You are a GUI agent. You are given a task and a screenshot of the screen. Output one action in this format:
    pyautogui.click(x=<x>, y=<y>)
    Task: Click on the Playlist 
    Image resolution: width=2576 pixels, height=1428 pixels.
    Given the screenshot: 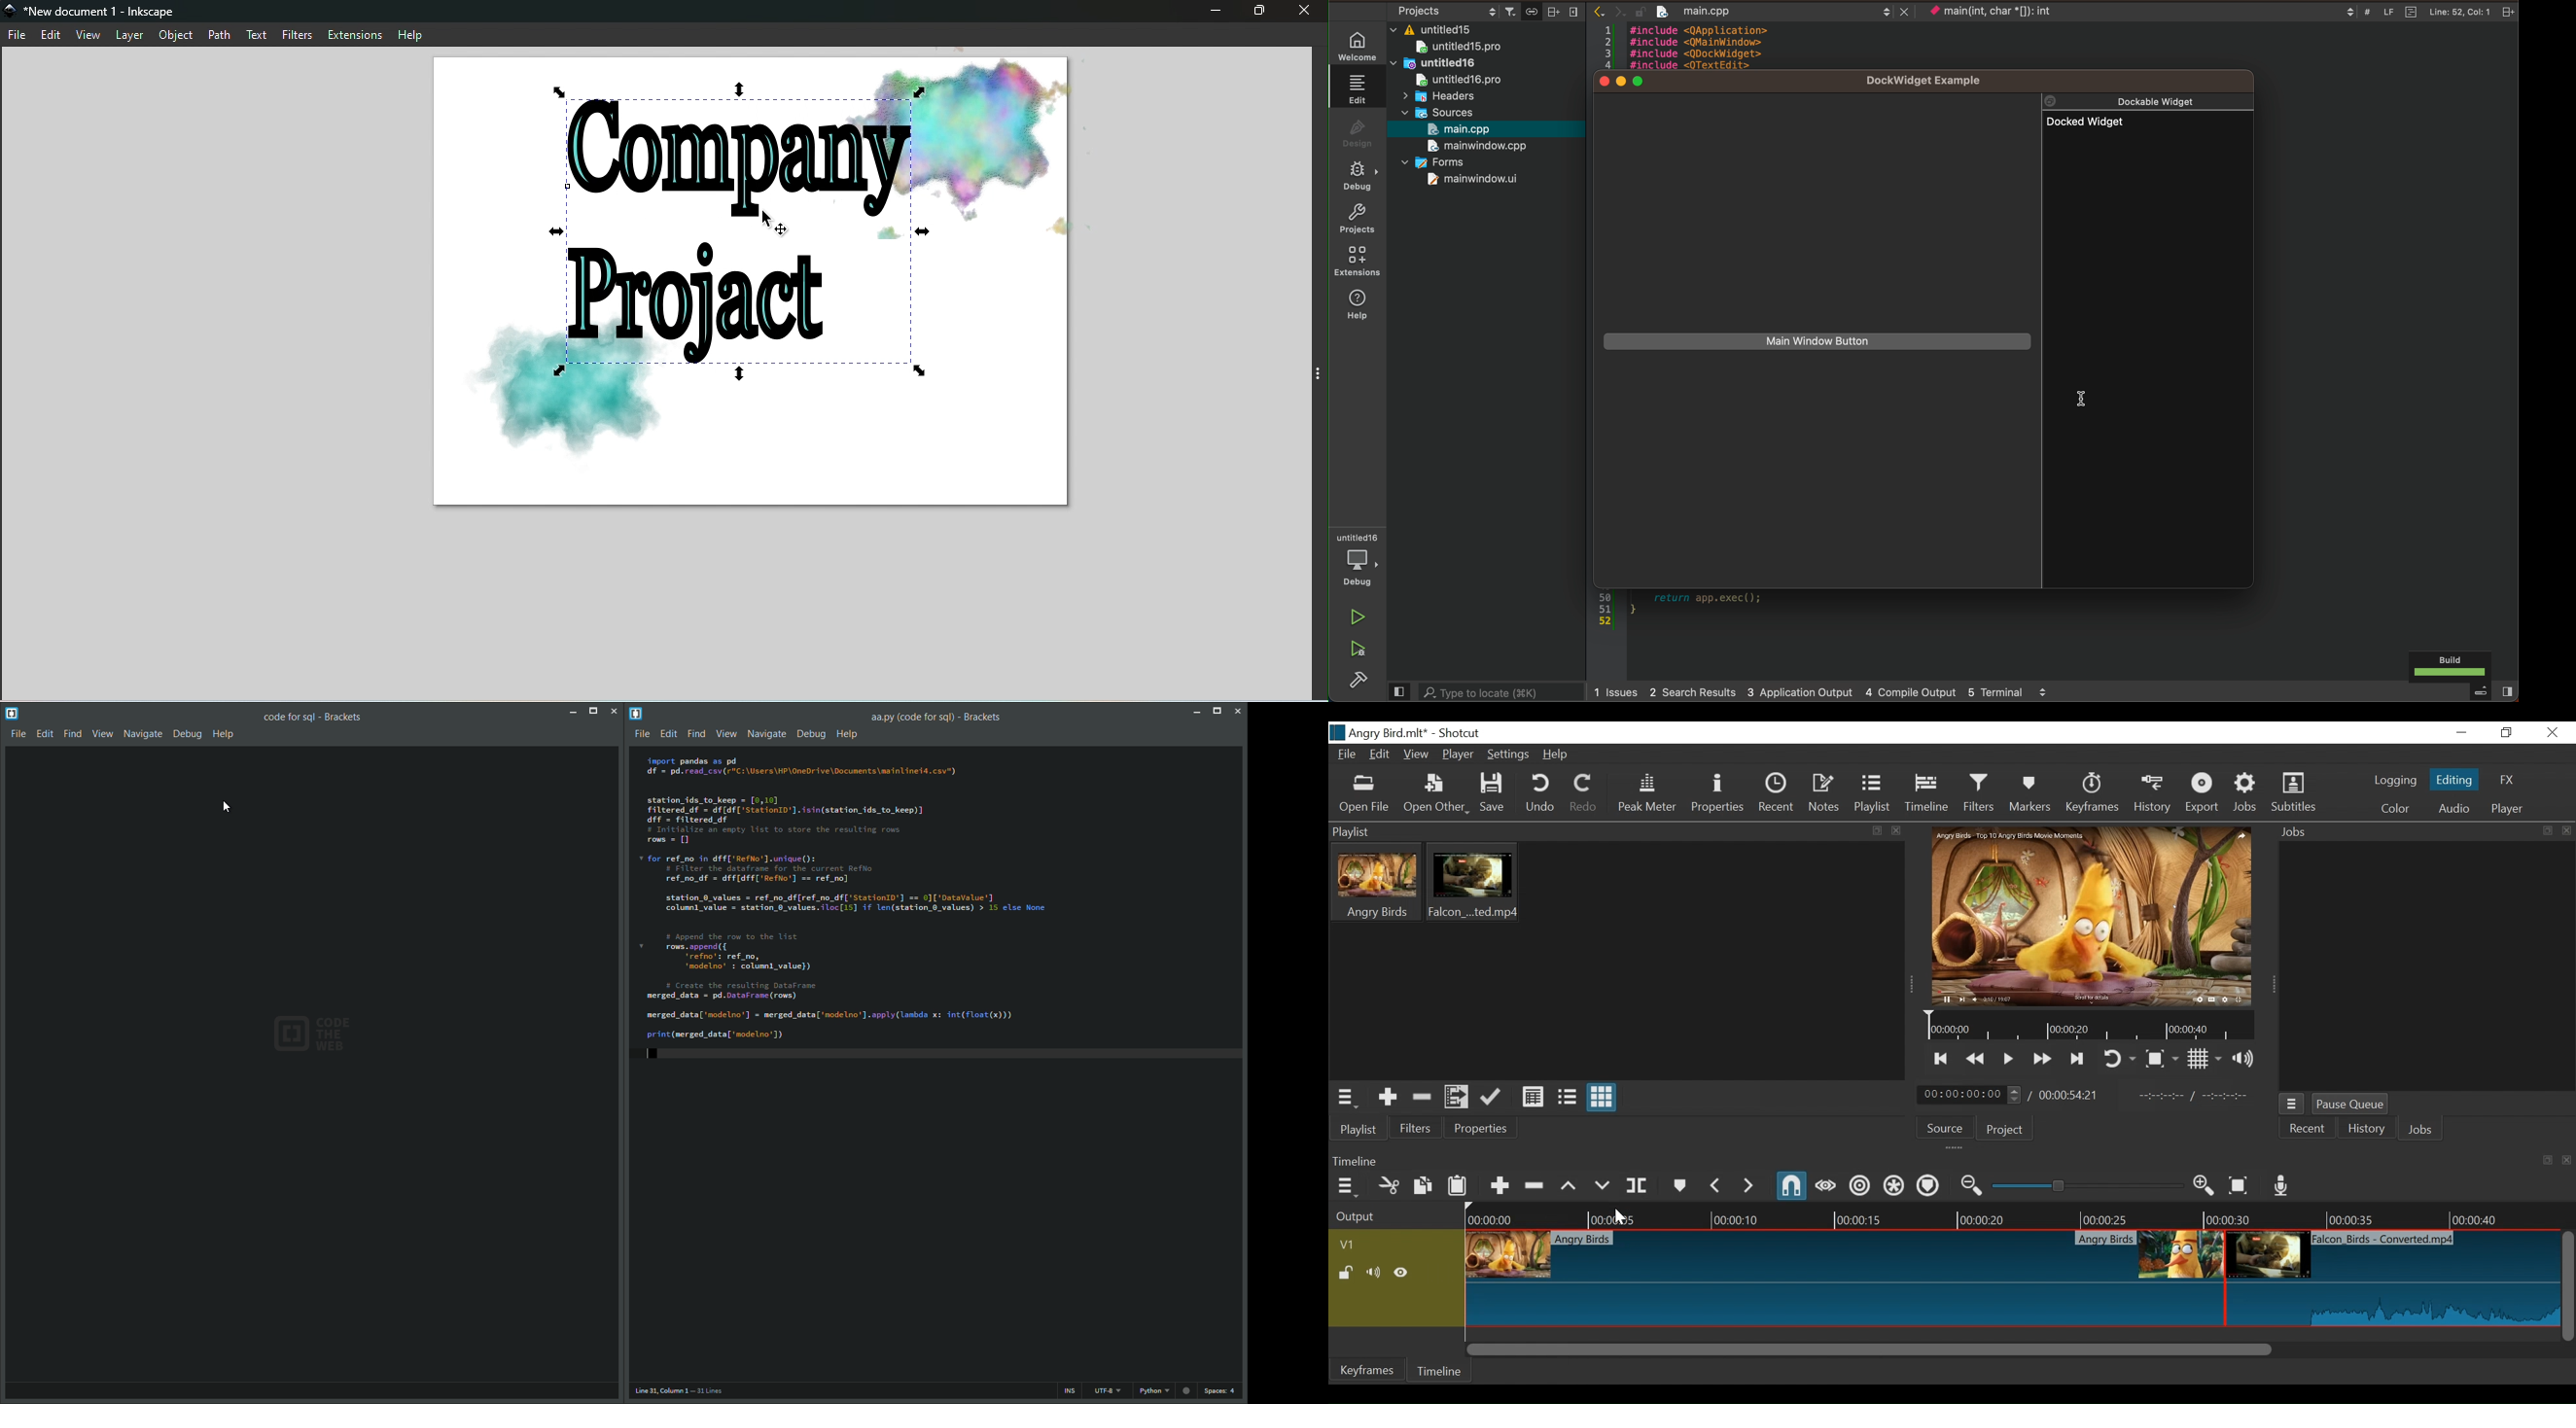 What is the action you would take?
    pyautogui.click(x=1359, y=1128)
    